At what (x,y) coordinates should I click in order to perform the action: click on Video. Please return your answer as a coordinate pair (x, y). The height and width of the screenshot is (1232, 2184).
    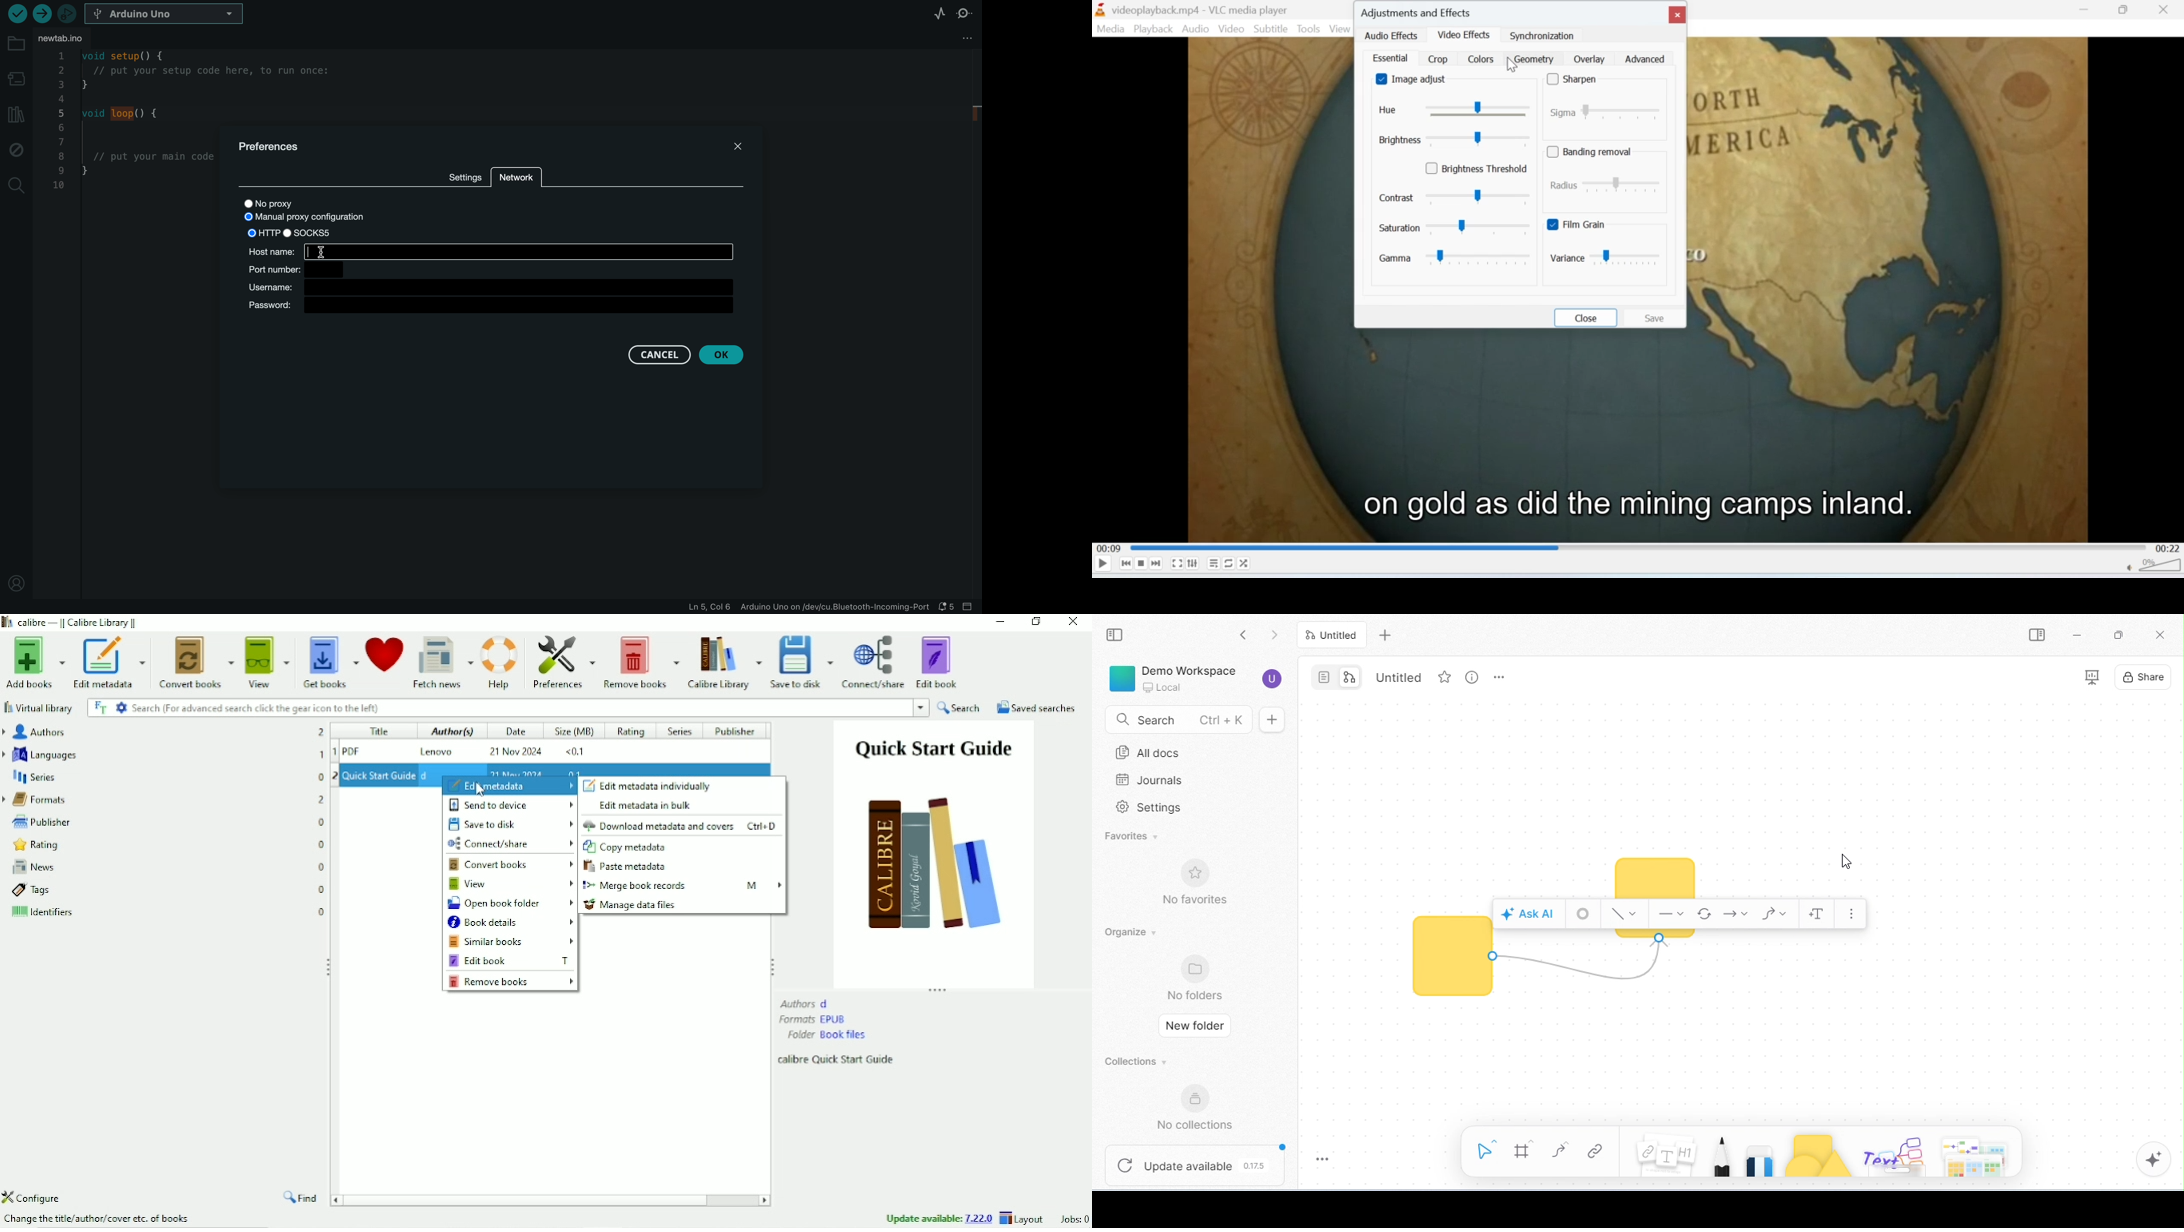
    Looking at the image, I should click on (1229, 29).